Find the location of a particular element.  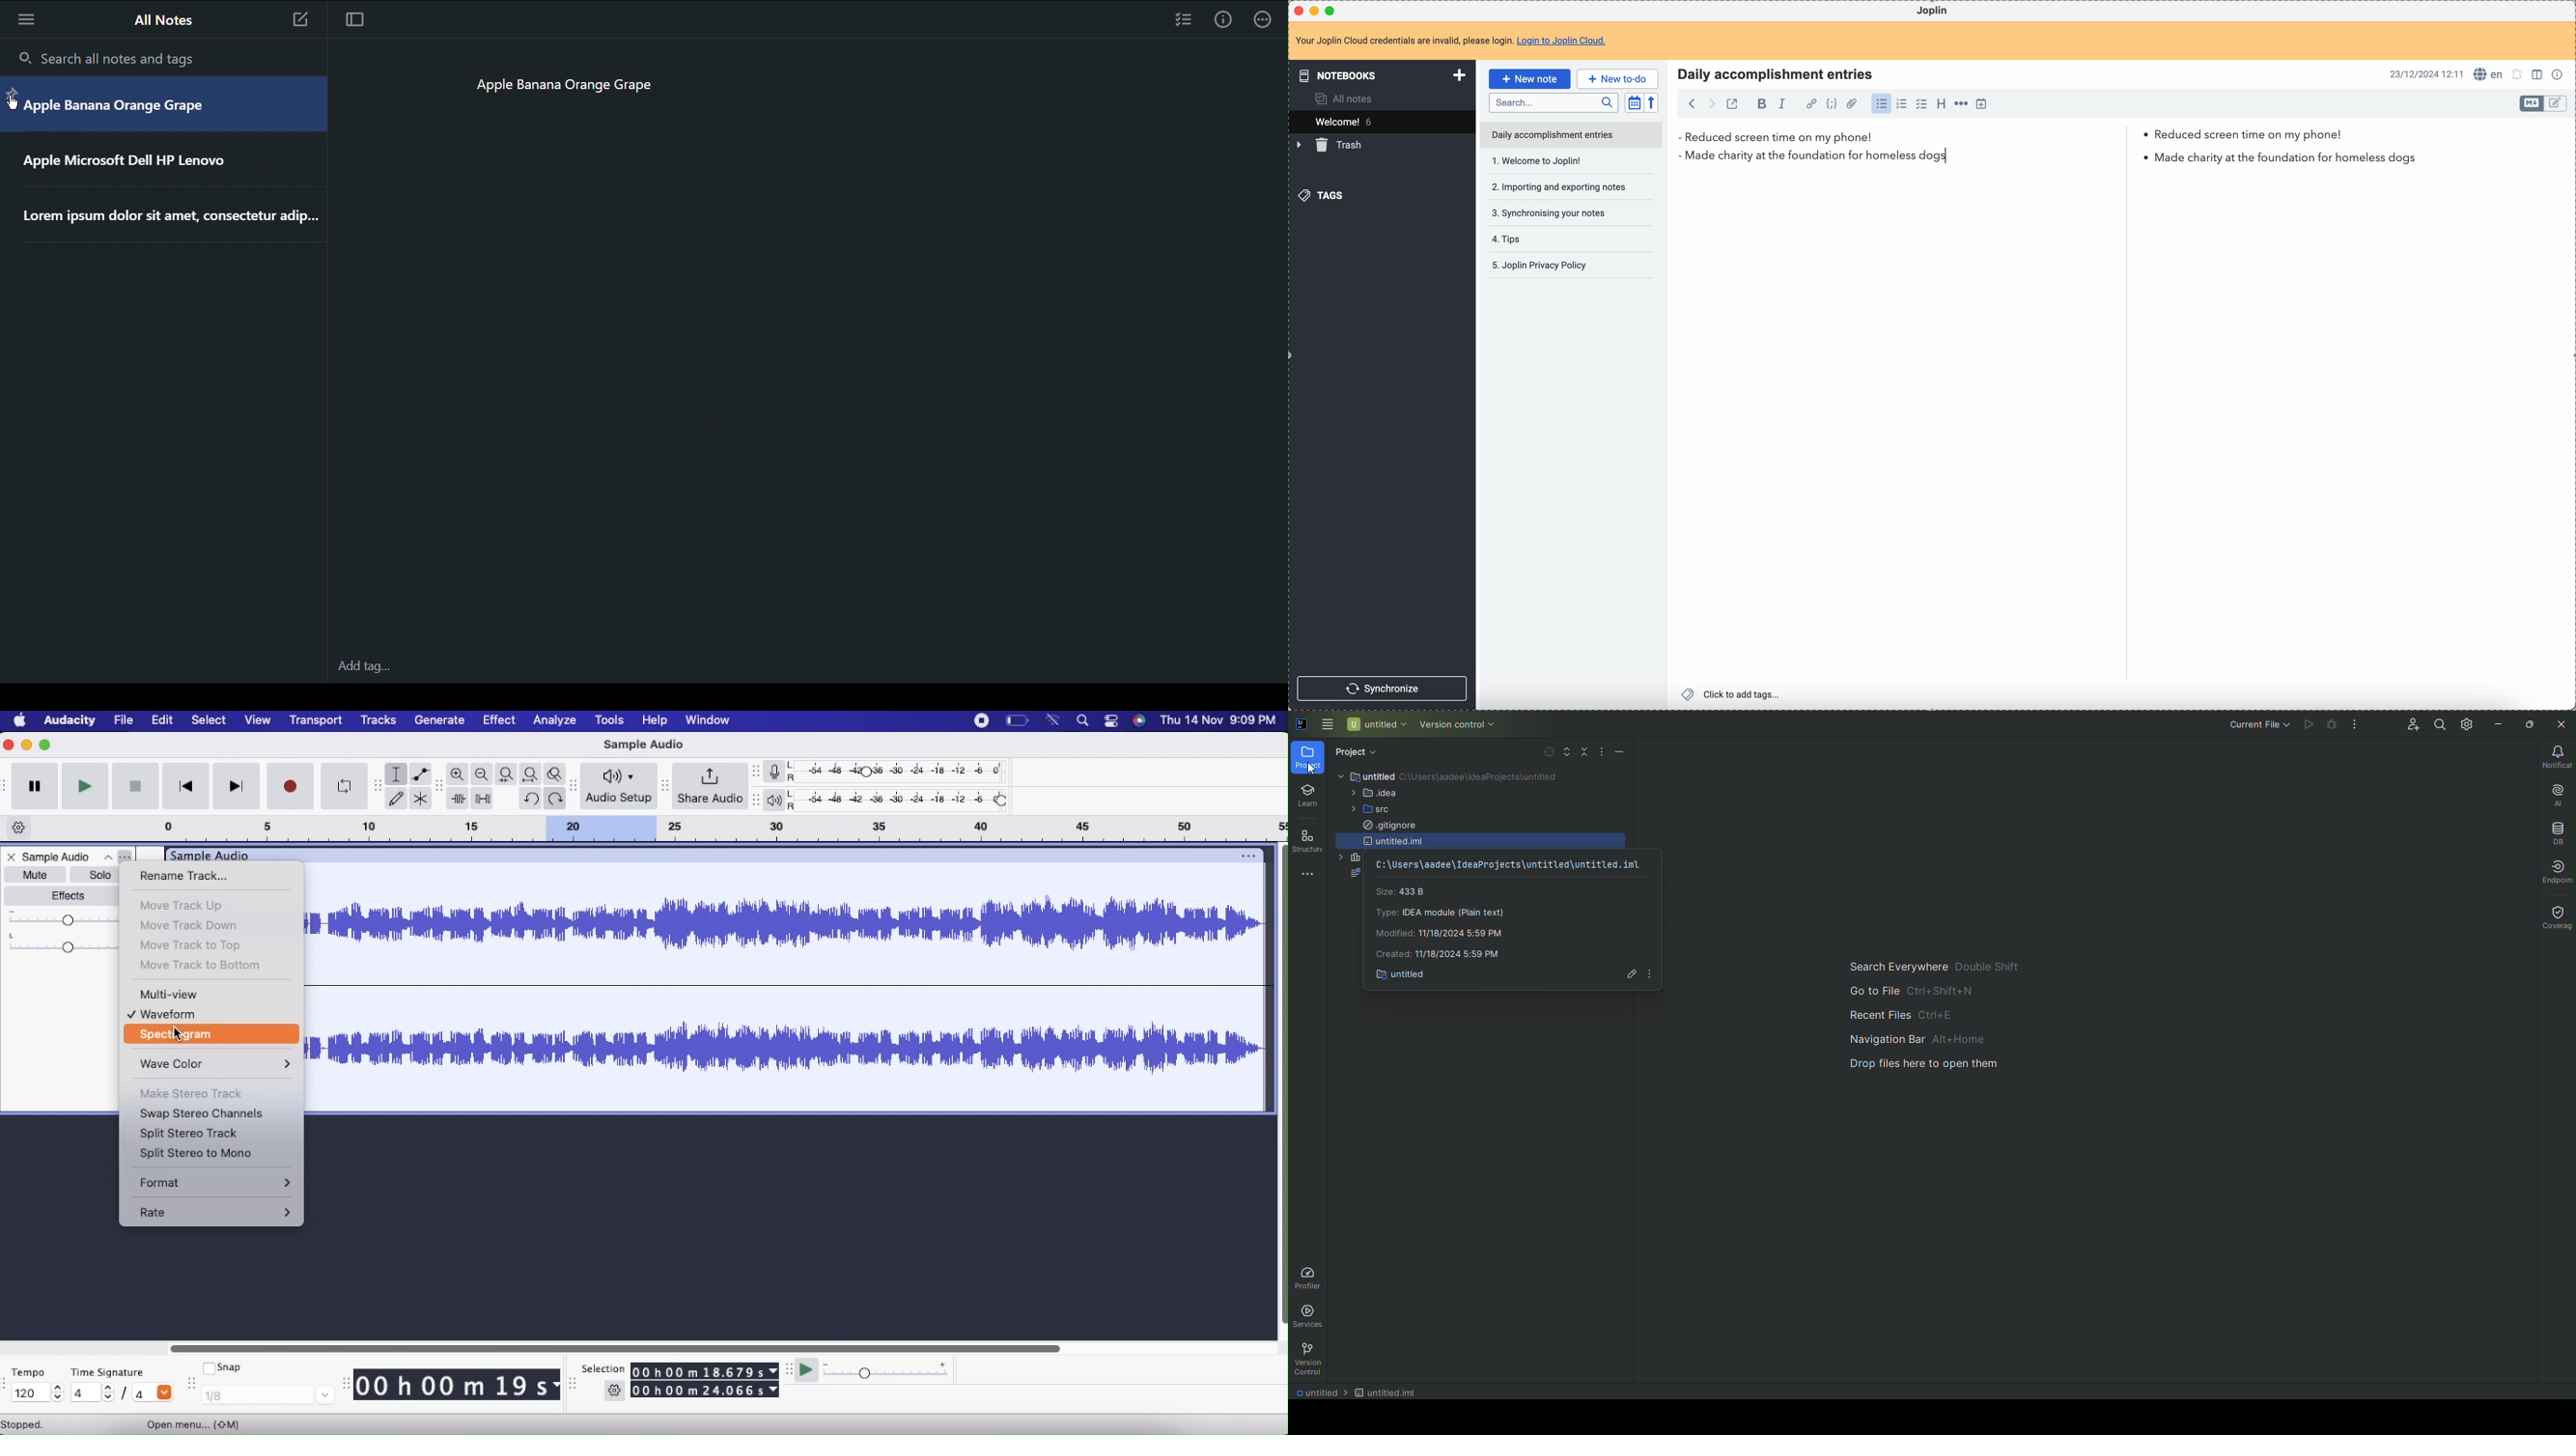

insert time is located at coordinates (1981, 104).